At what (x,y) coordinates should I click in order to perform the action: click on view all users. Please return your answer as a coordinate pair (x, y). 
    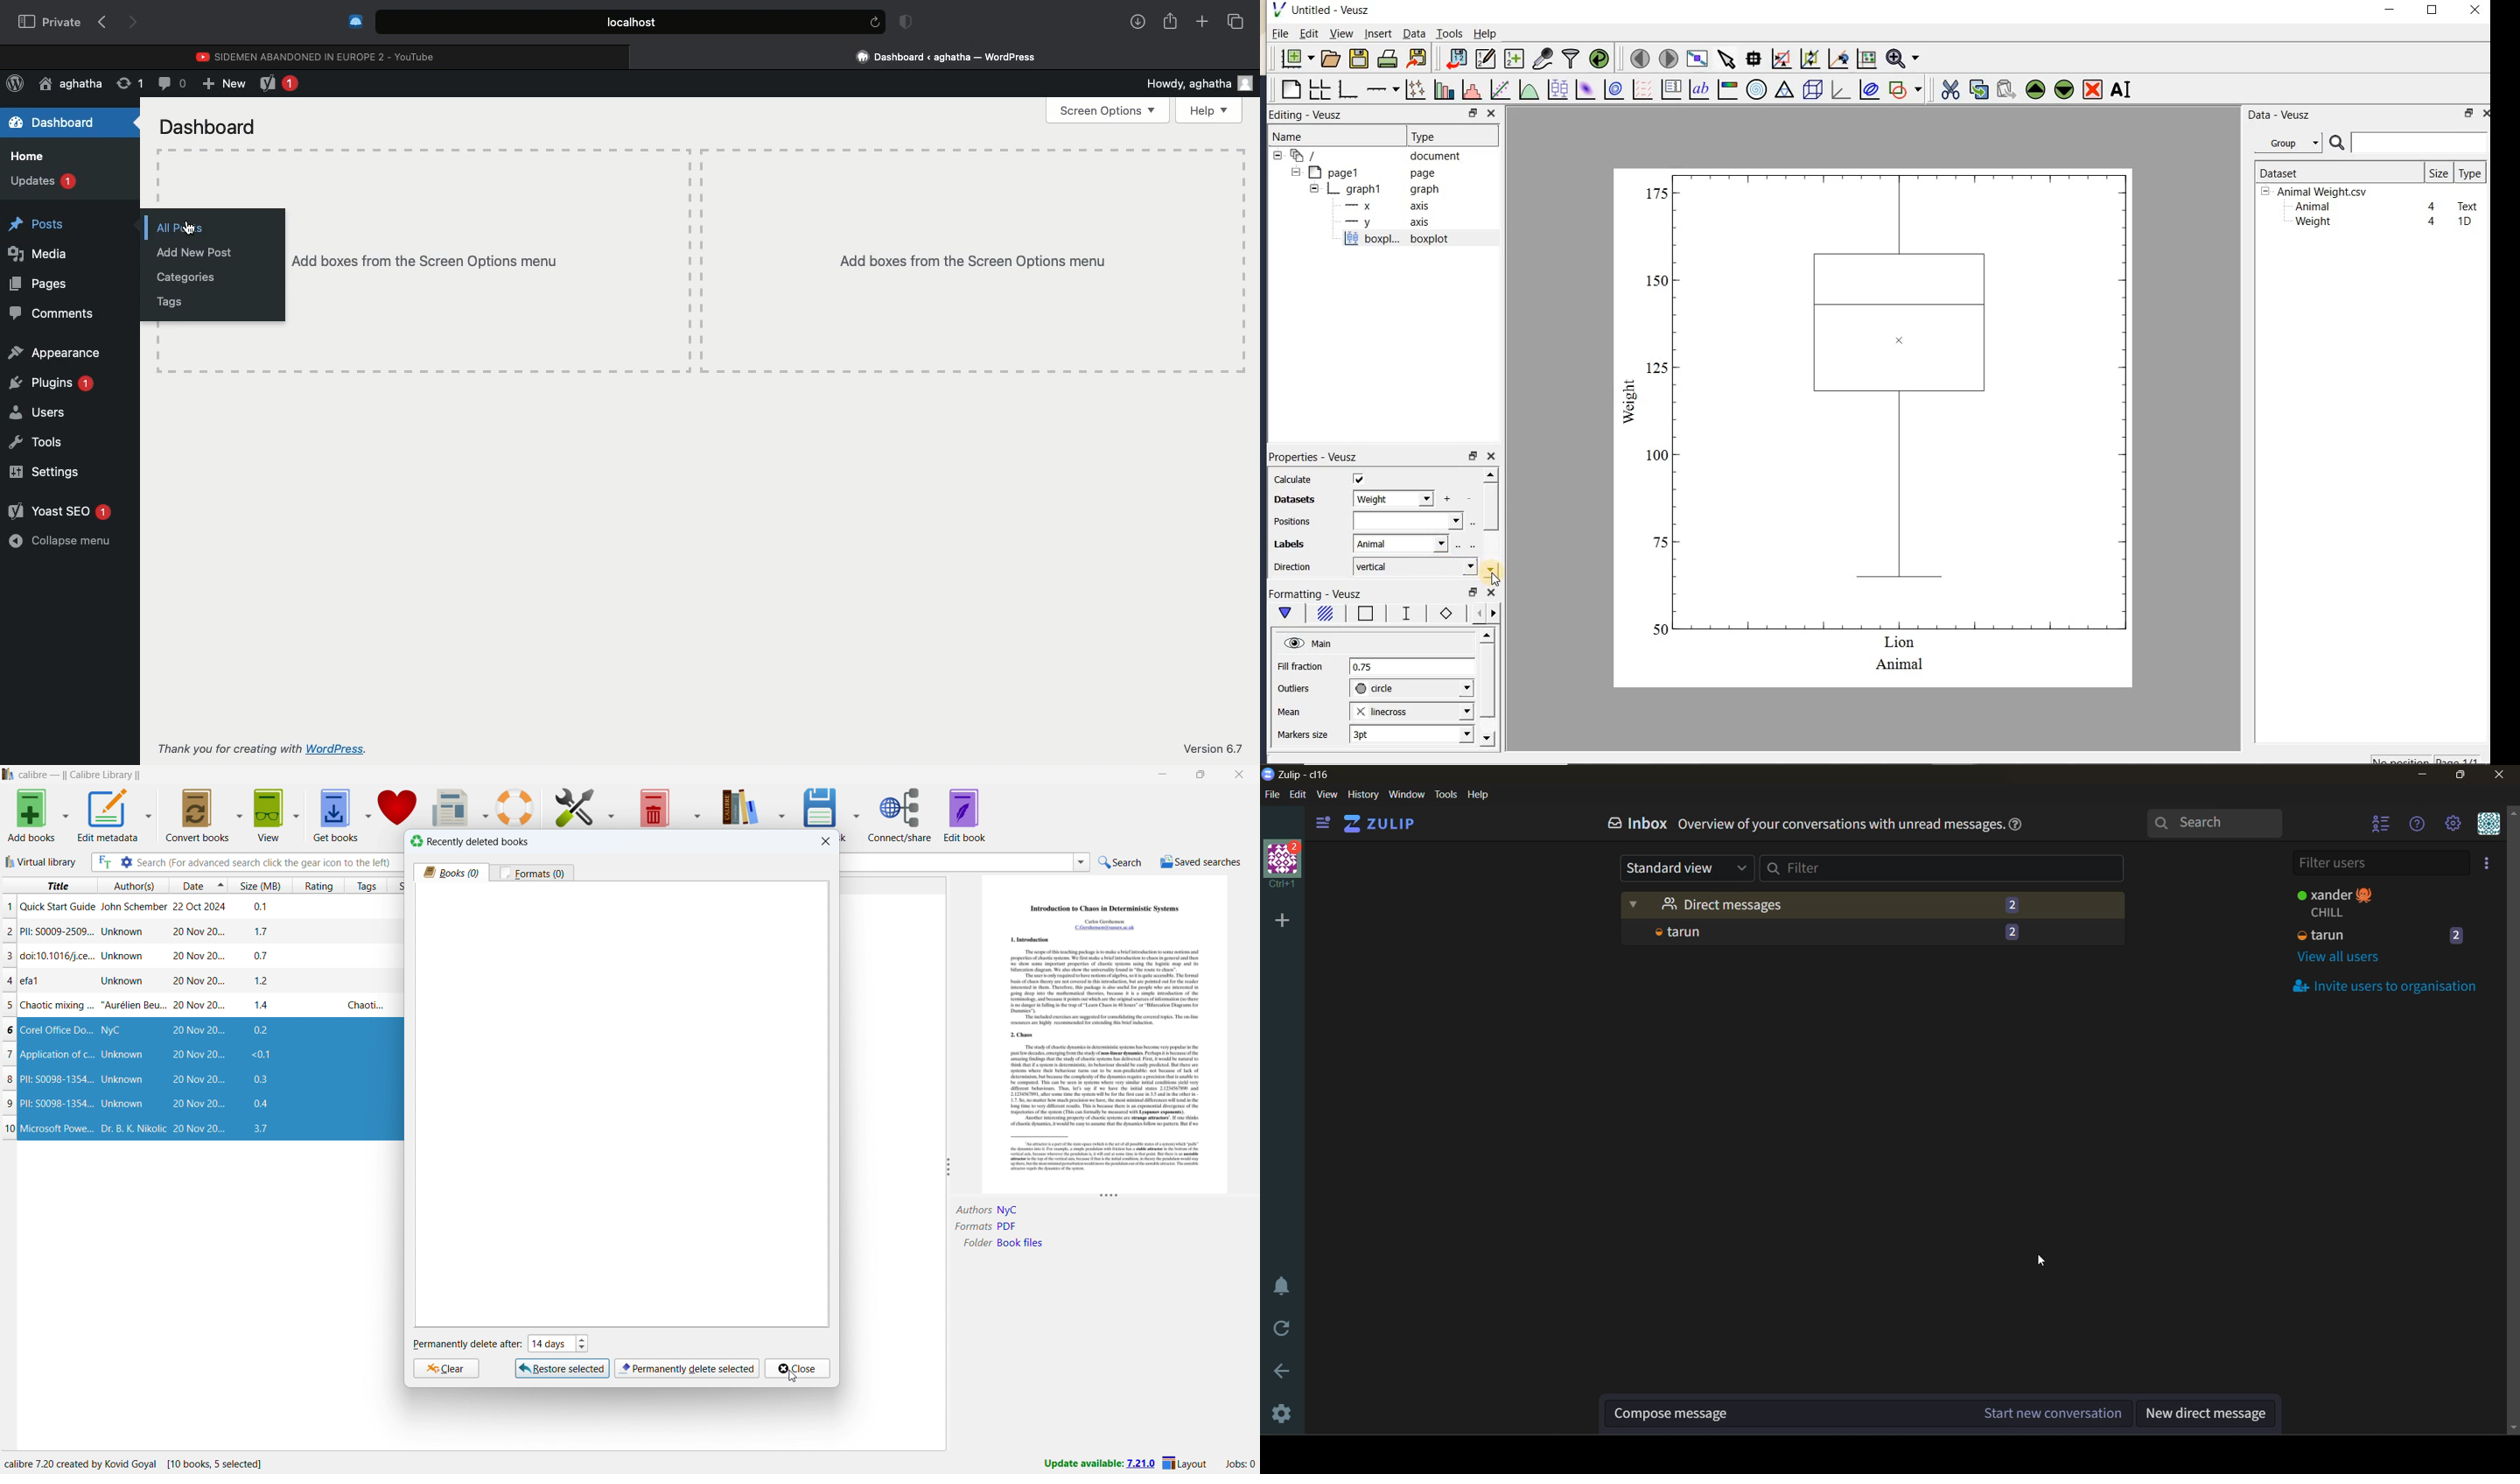
    Looking at the image, I should click on (2355, 958).